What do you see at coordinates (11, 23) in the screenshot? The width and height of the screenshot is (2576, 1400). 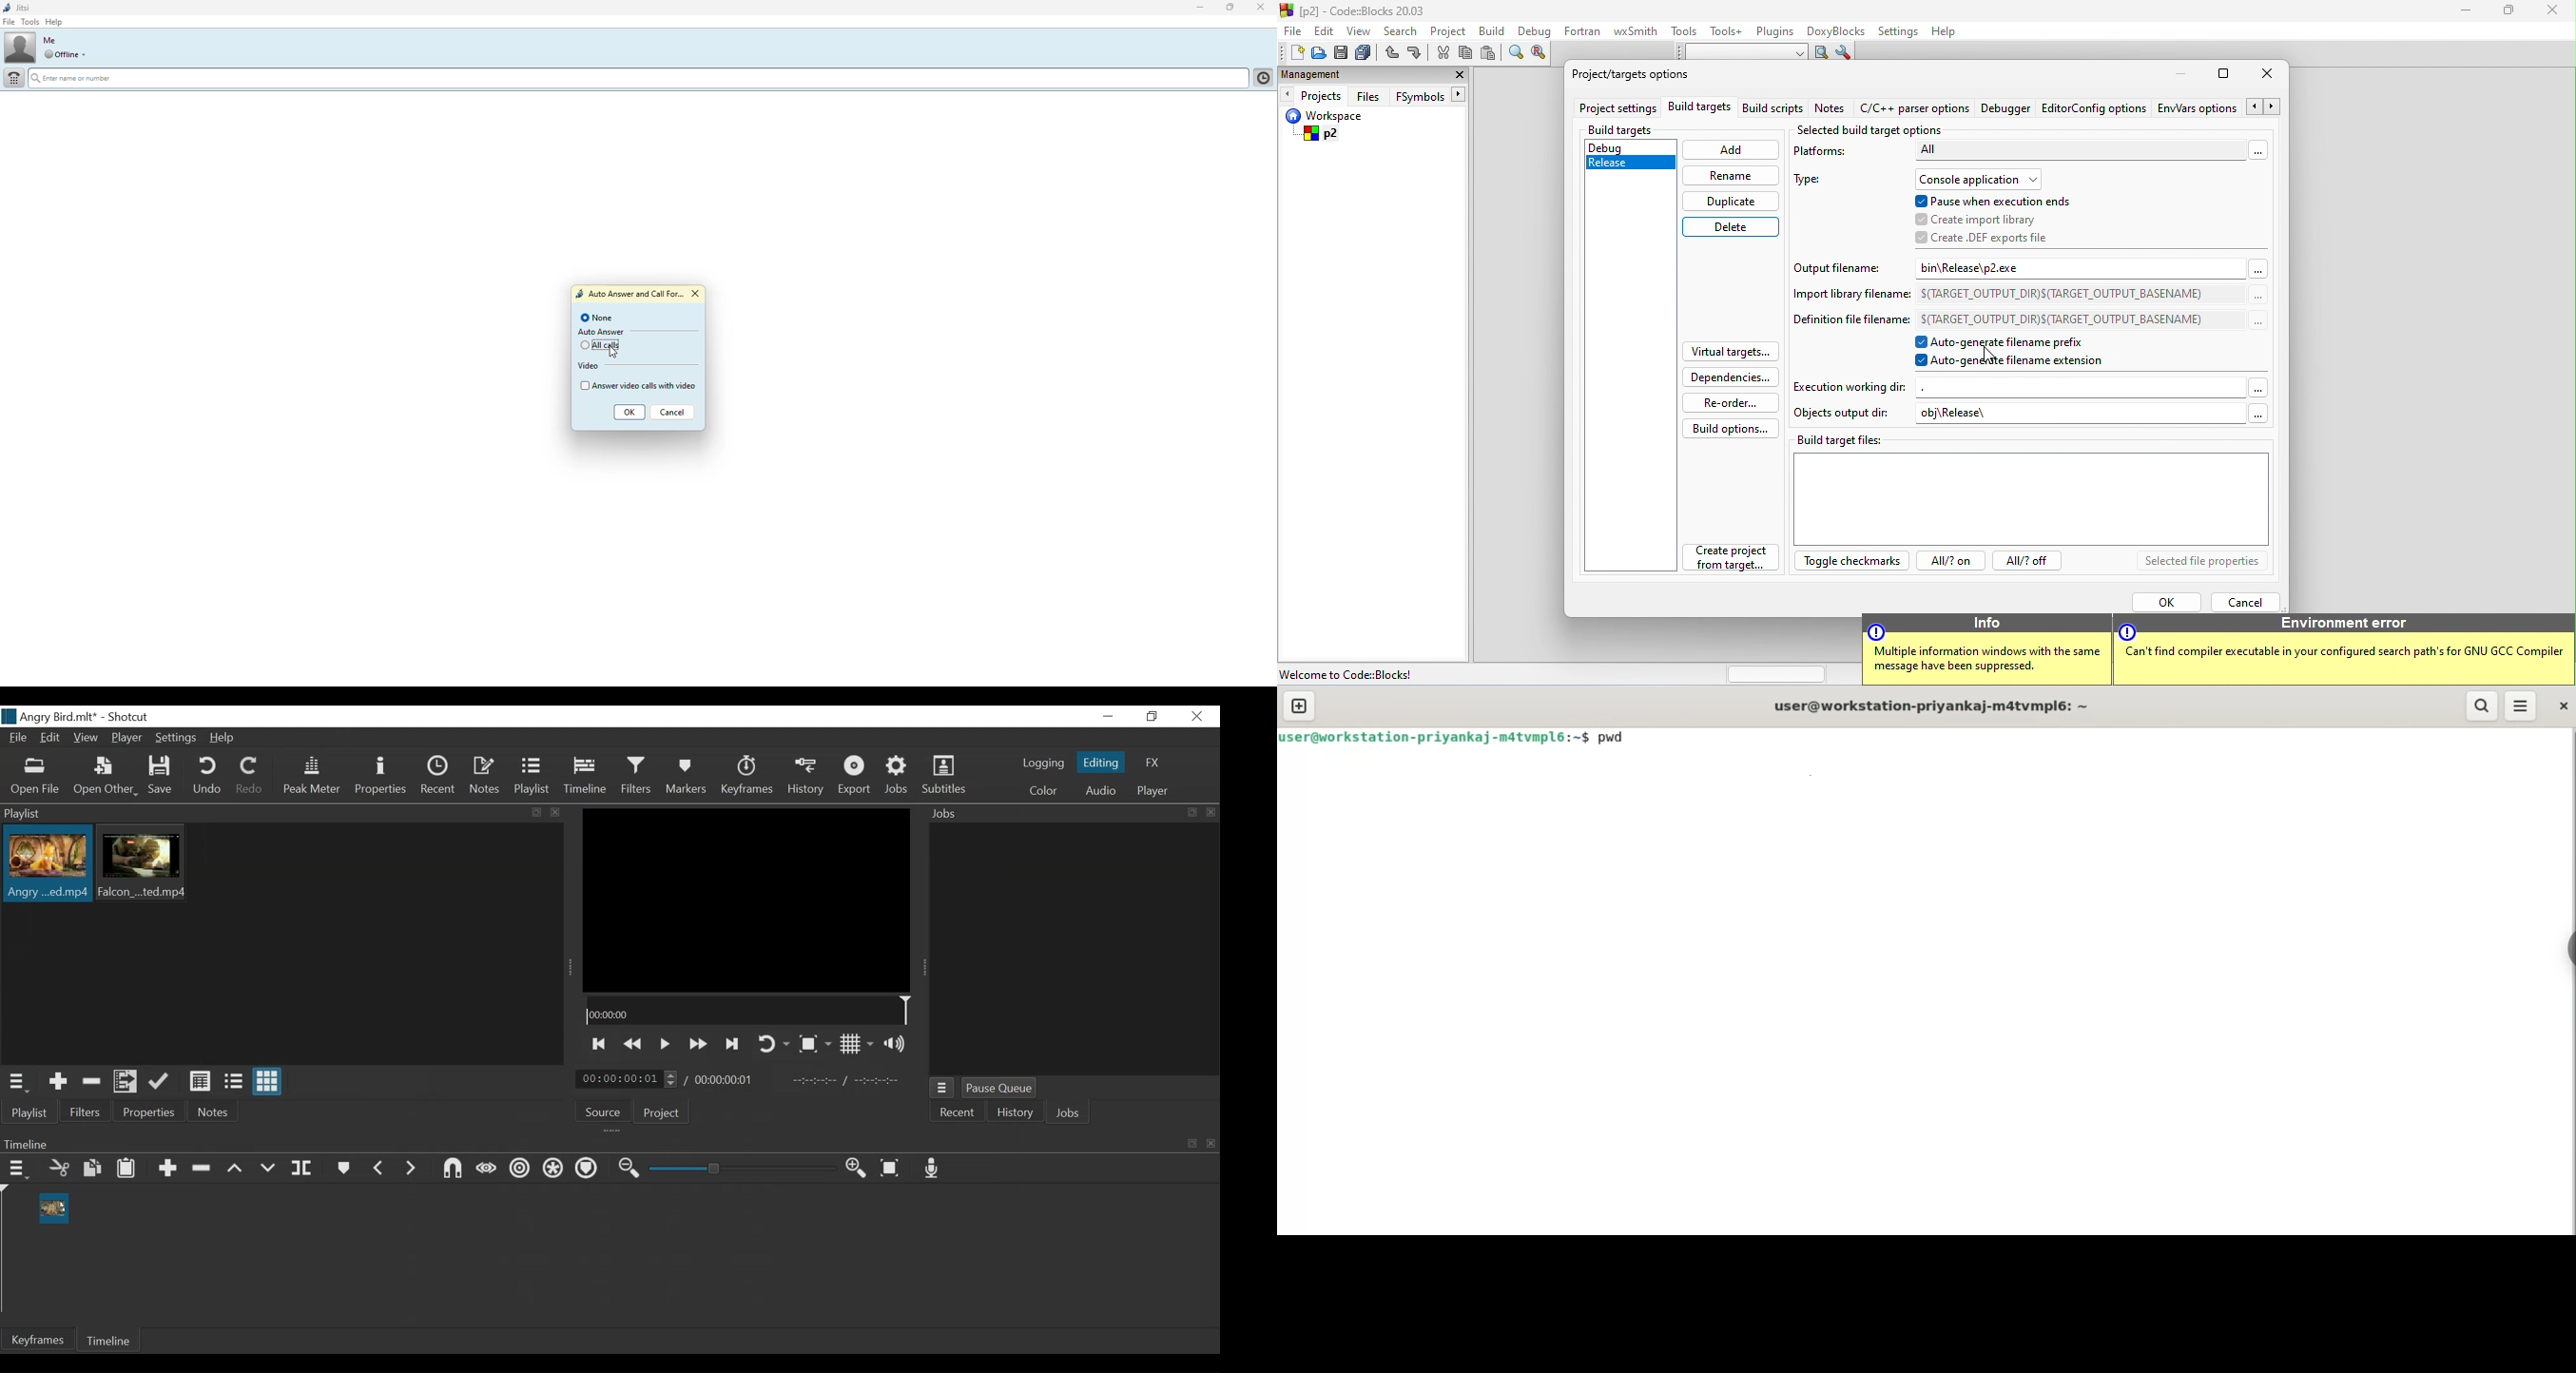 I see `file` at bounding box center [11, 23].